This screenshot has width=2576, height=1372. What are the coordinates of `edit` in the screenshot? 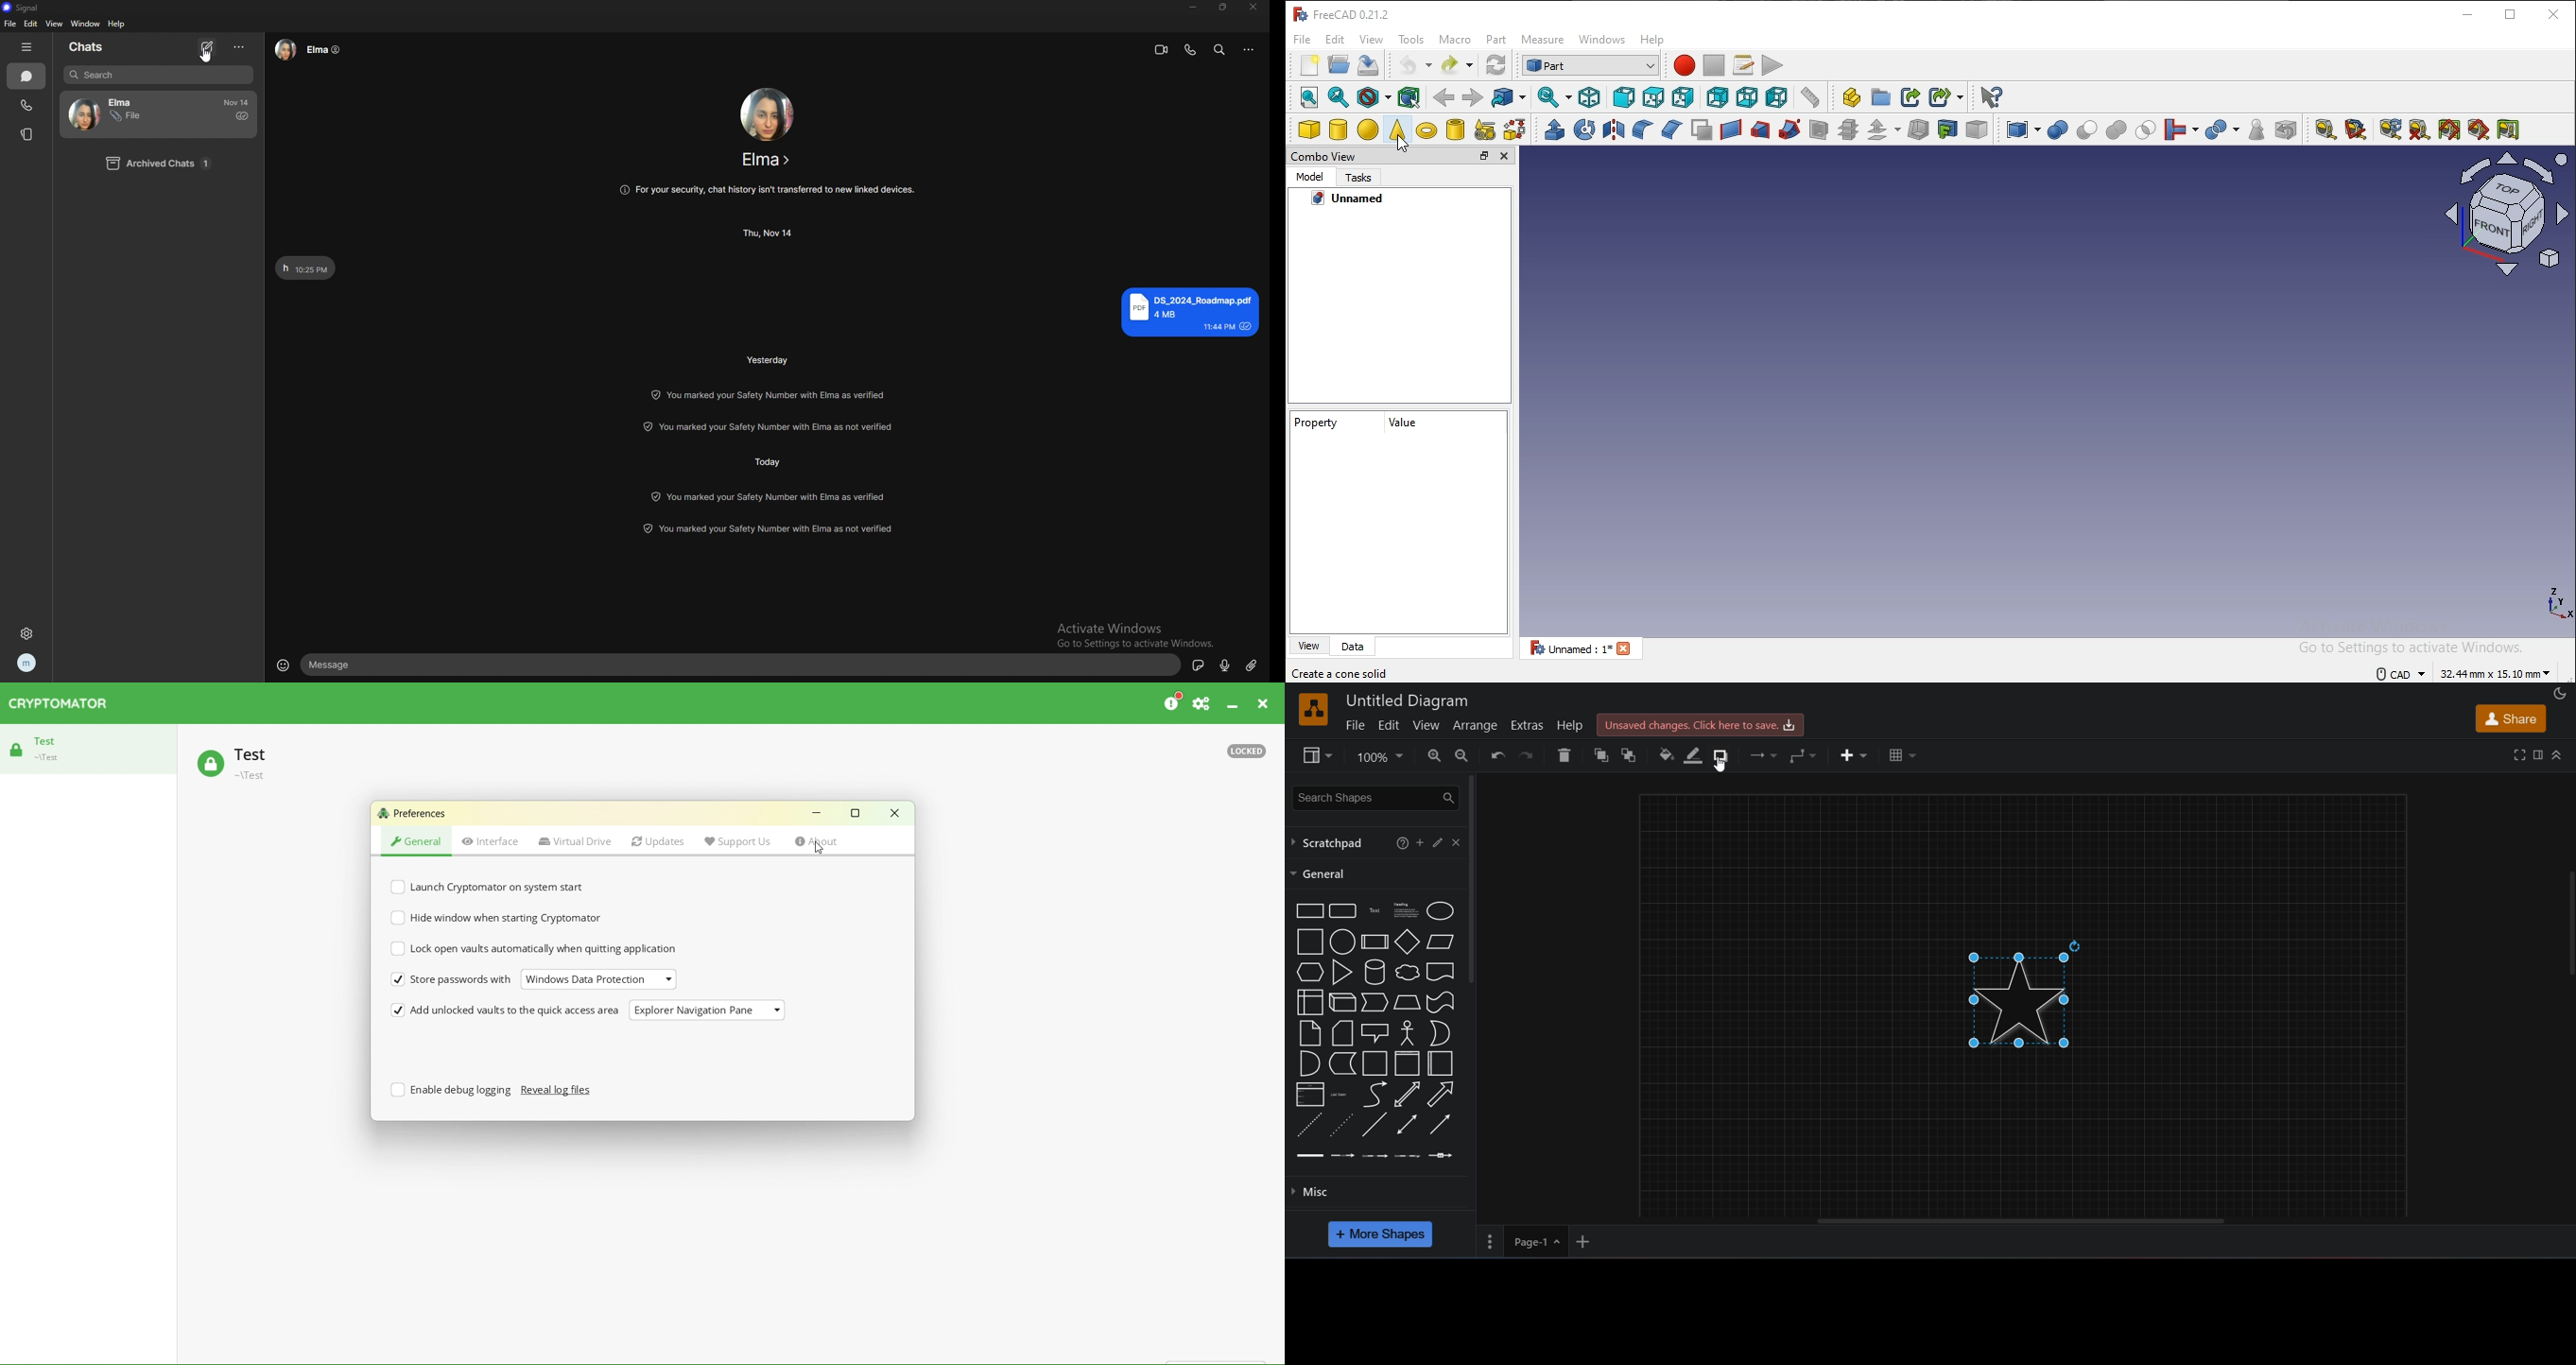 It's located at (1336, 39).